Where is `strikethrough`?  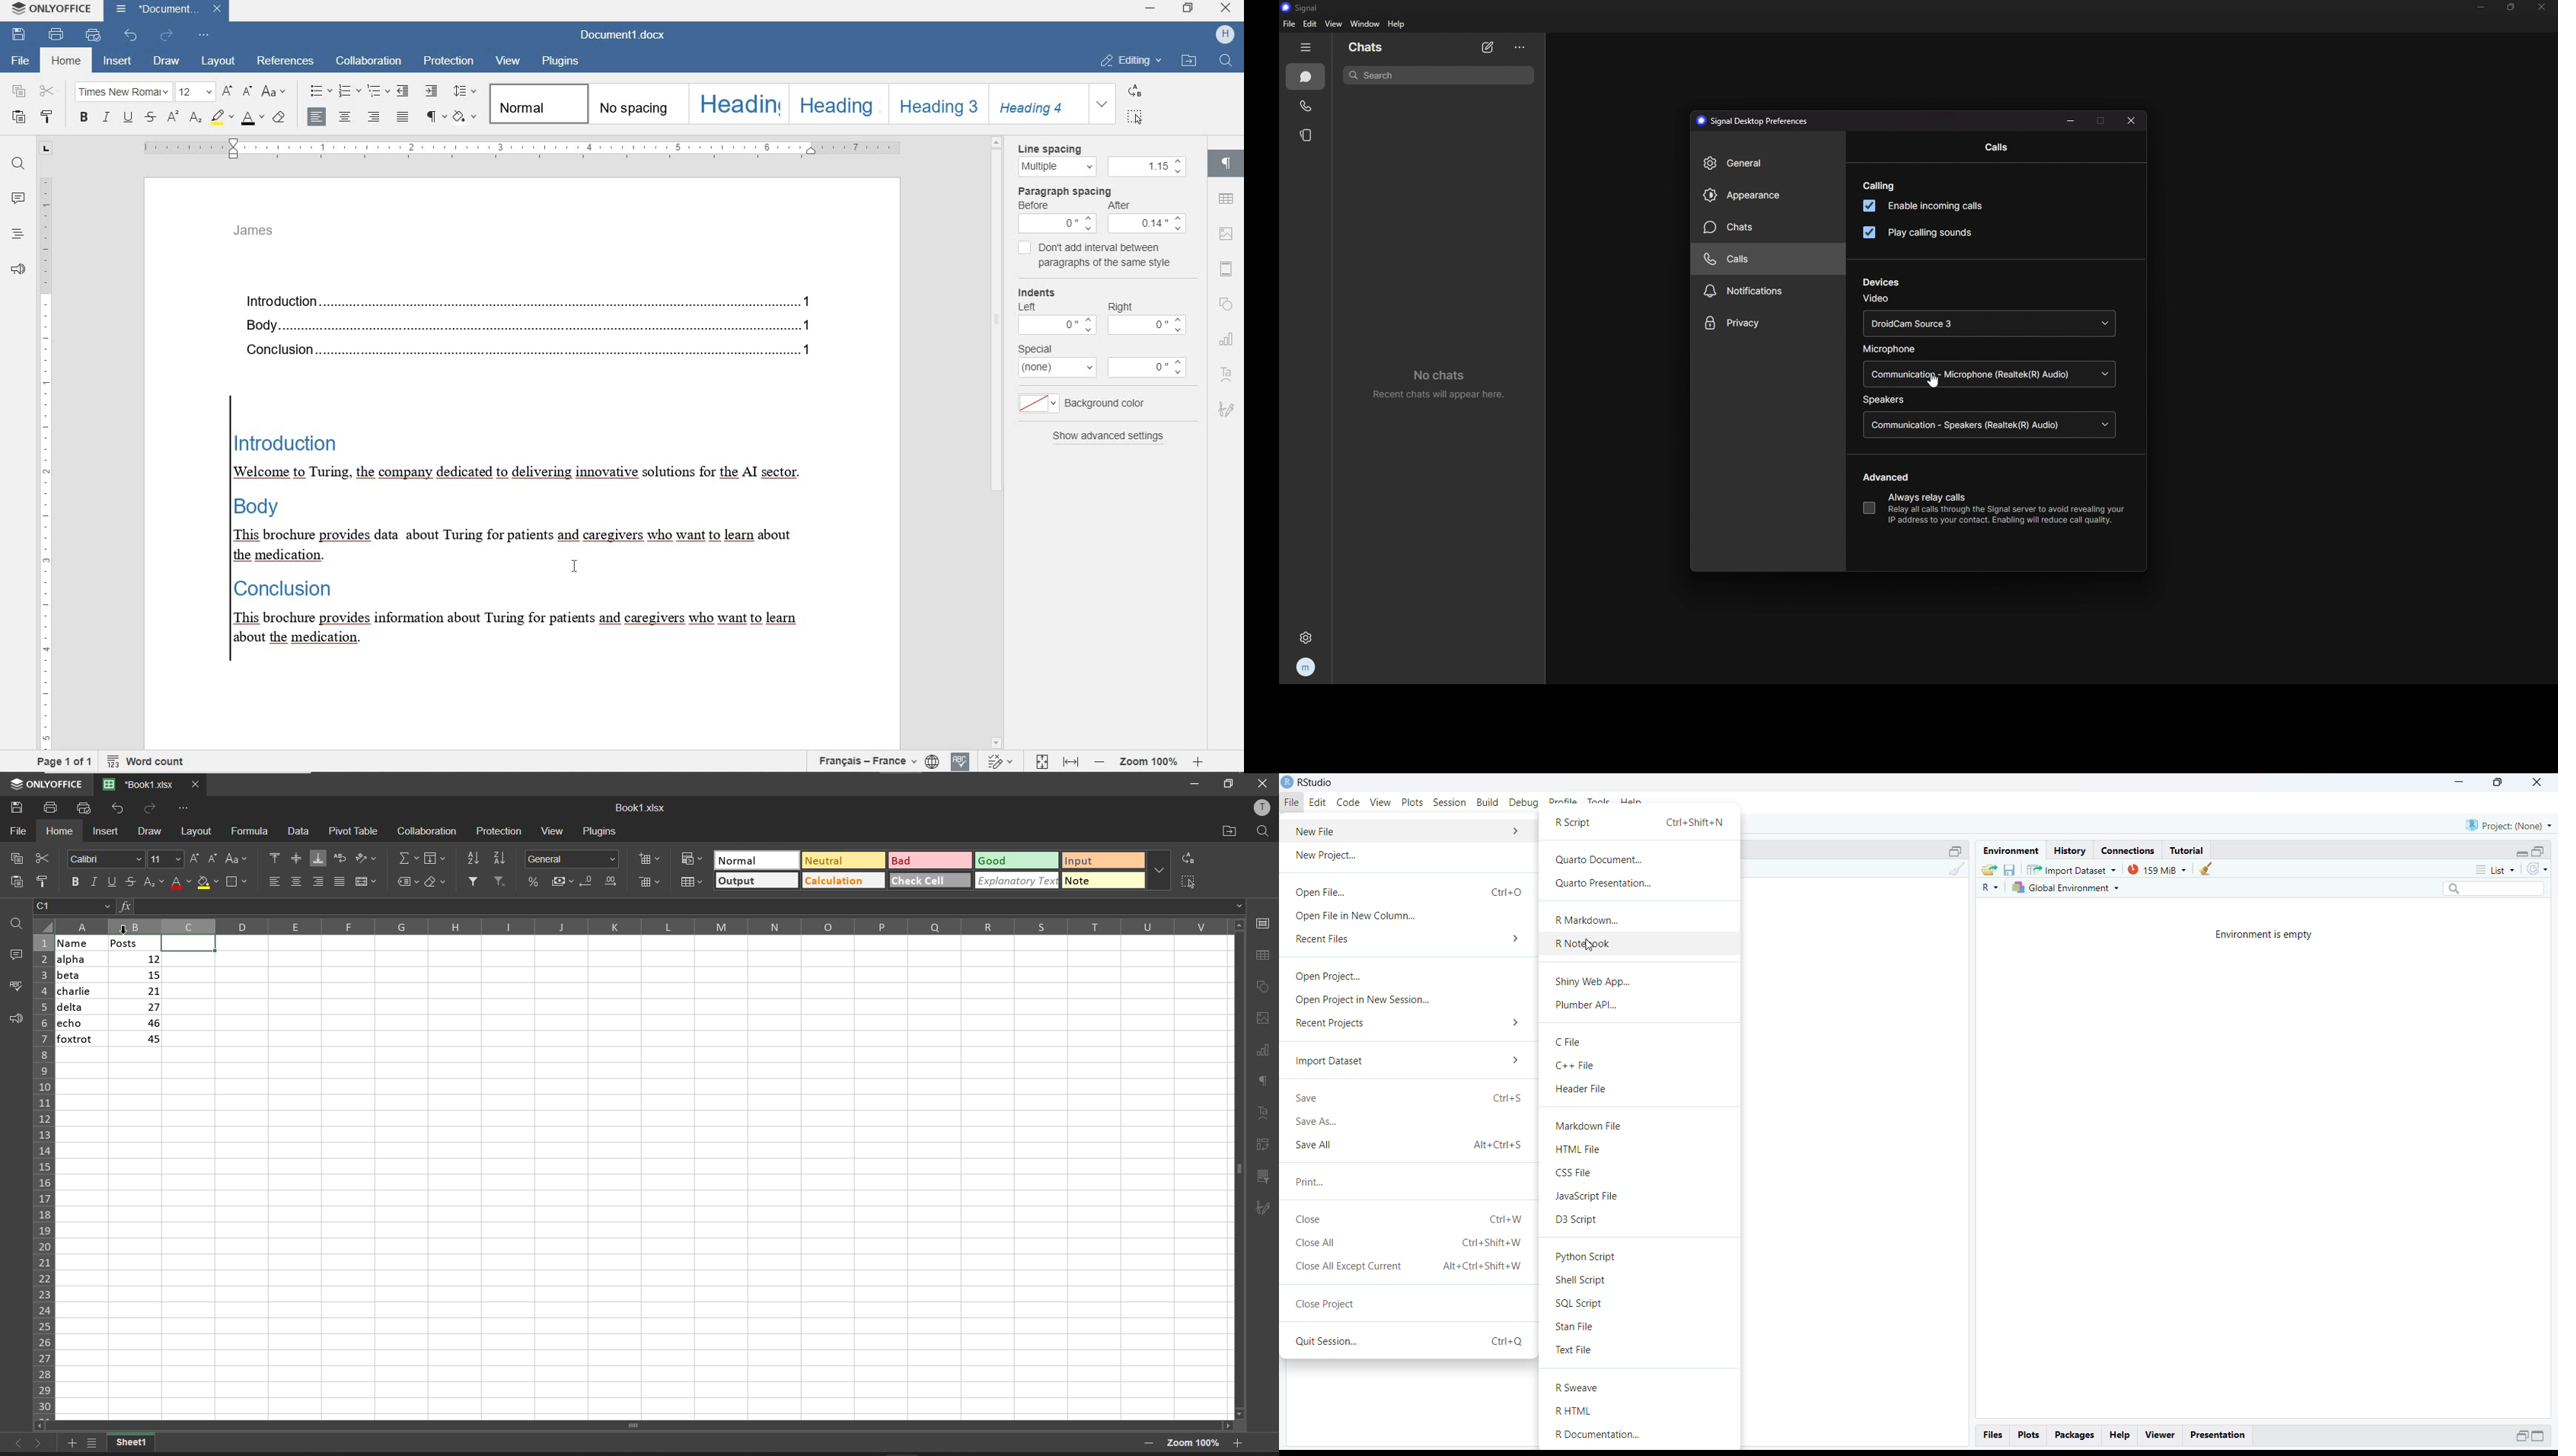 strikethrough is located at coordinates (130, 880).